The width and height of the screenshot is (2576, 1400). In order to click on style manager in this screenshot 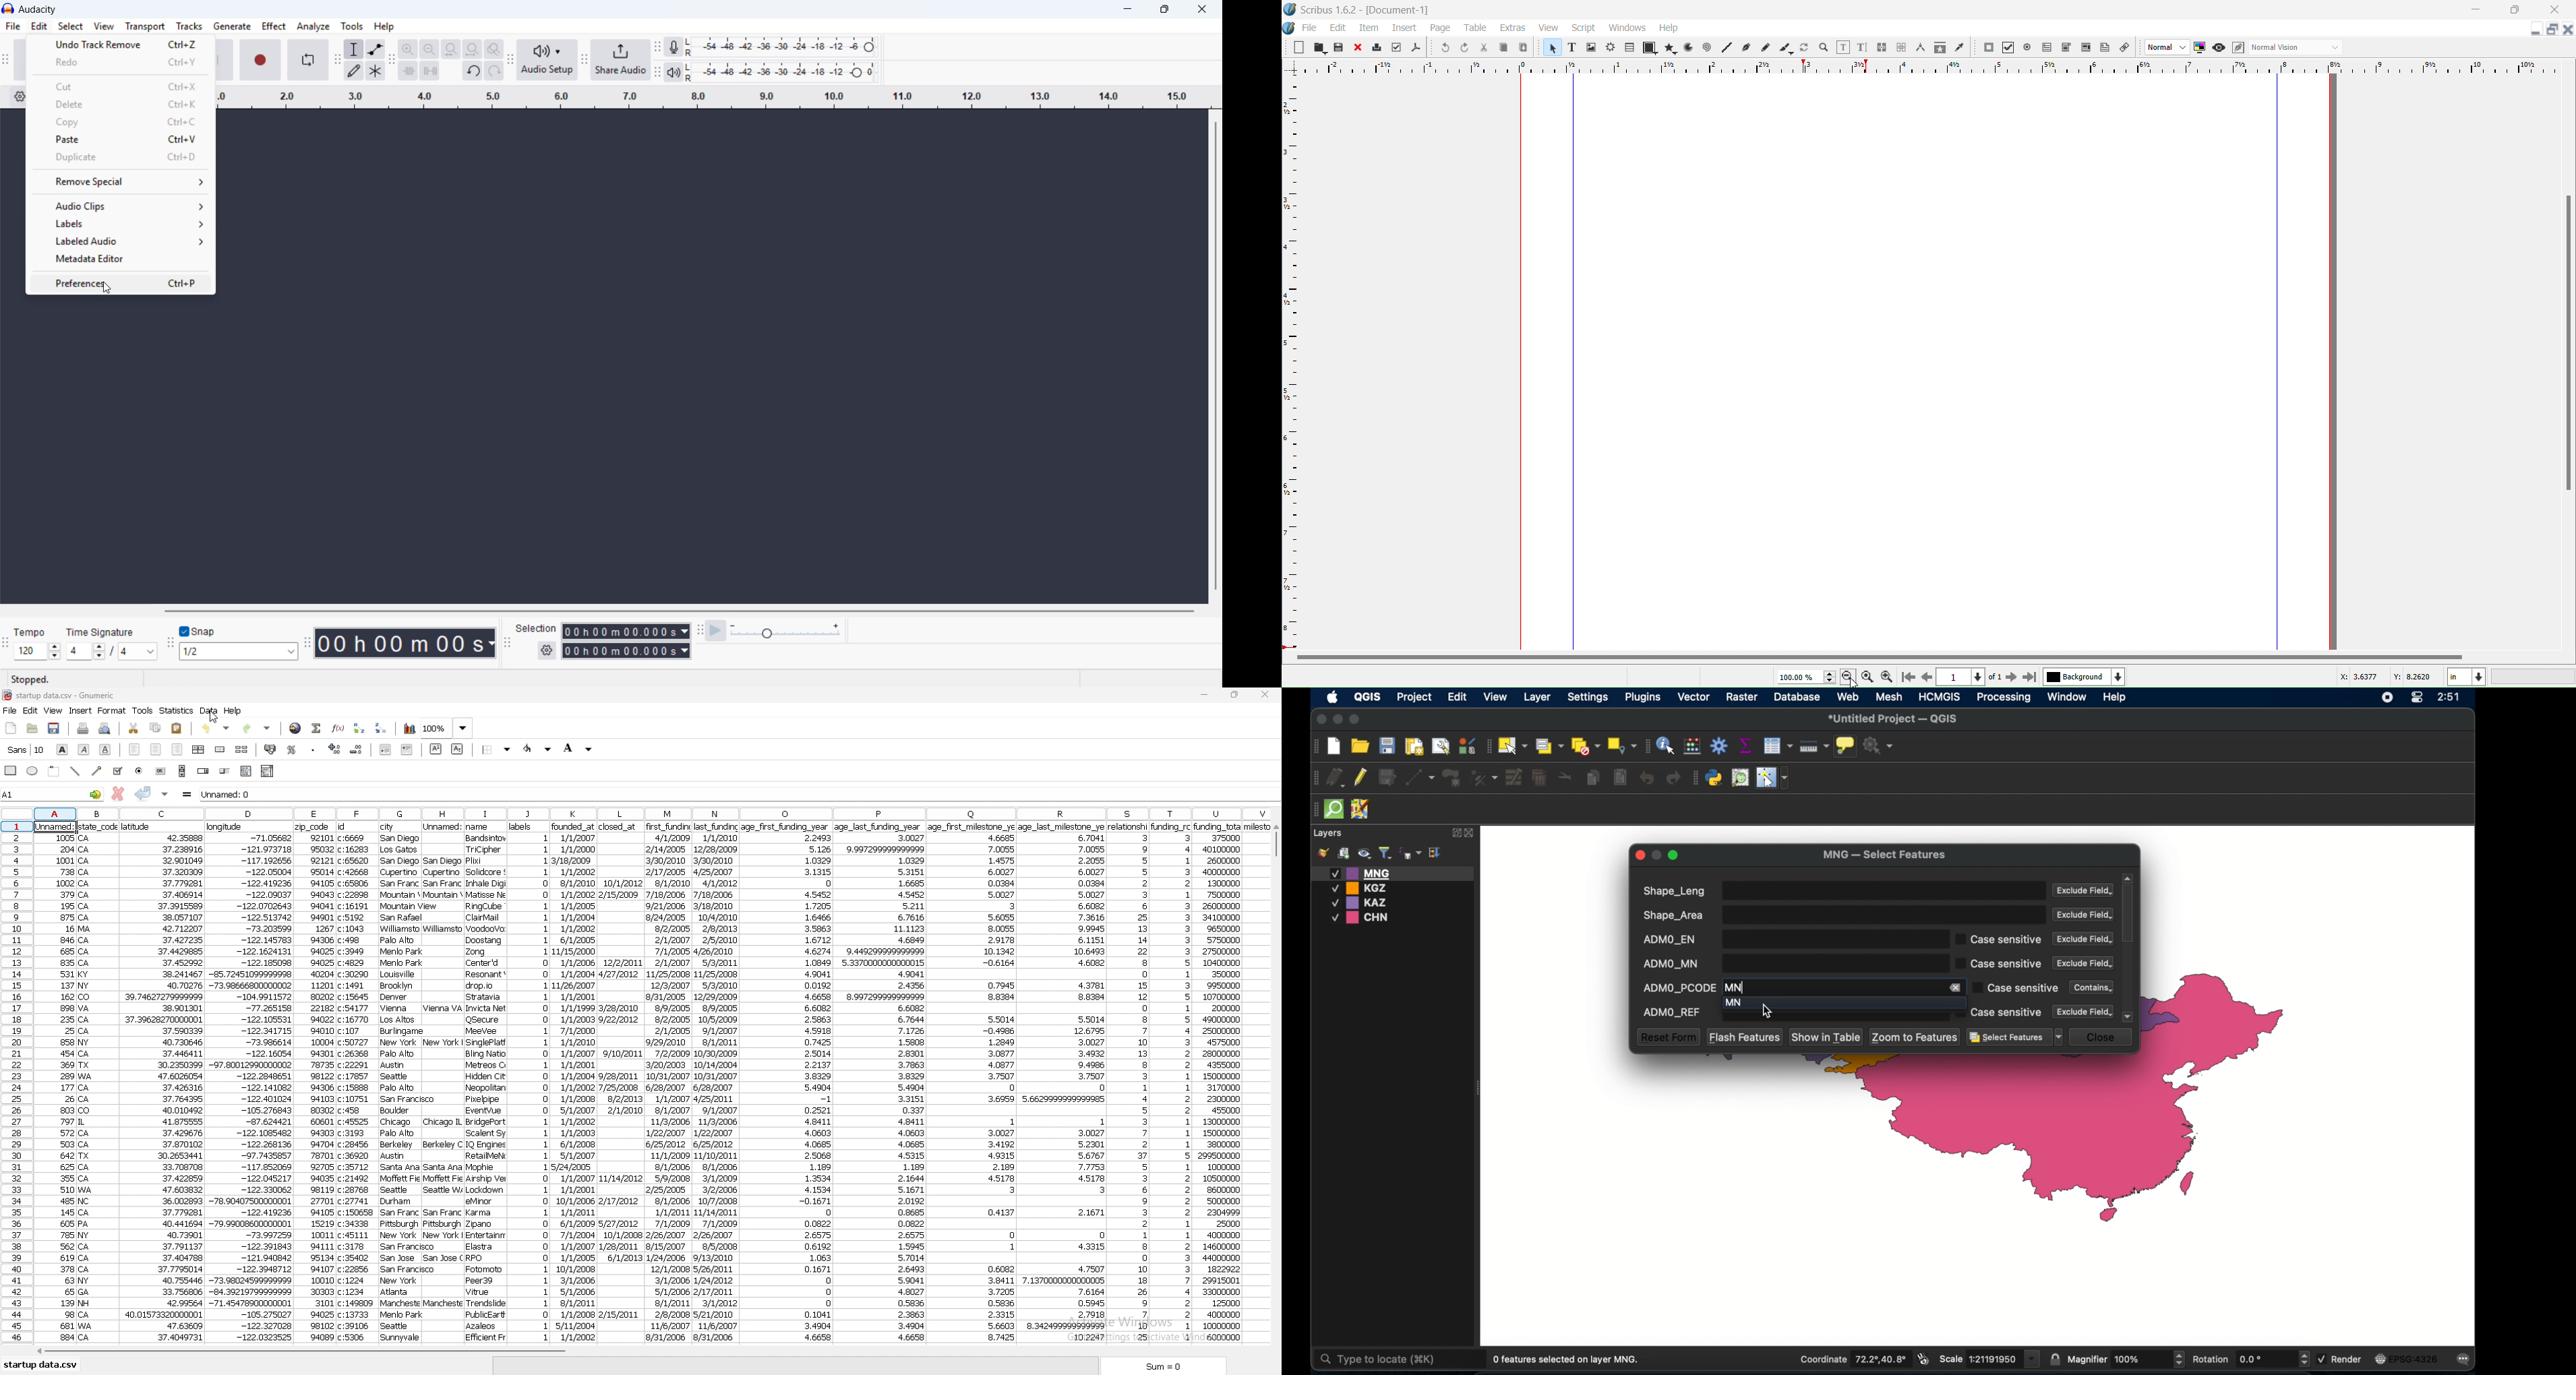, I will do `click(1467, 744)`.